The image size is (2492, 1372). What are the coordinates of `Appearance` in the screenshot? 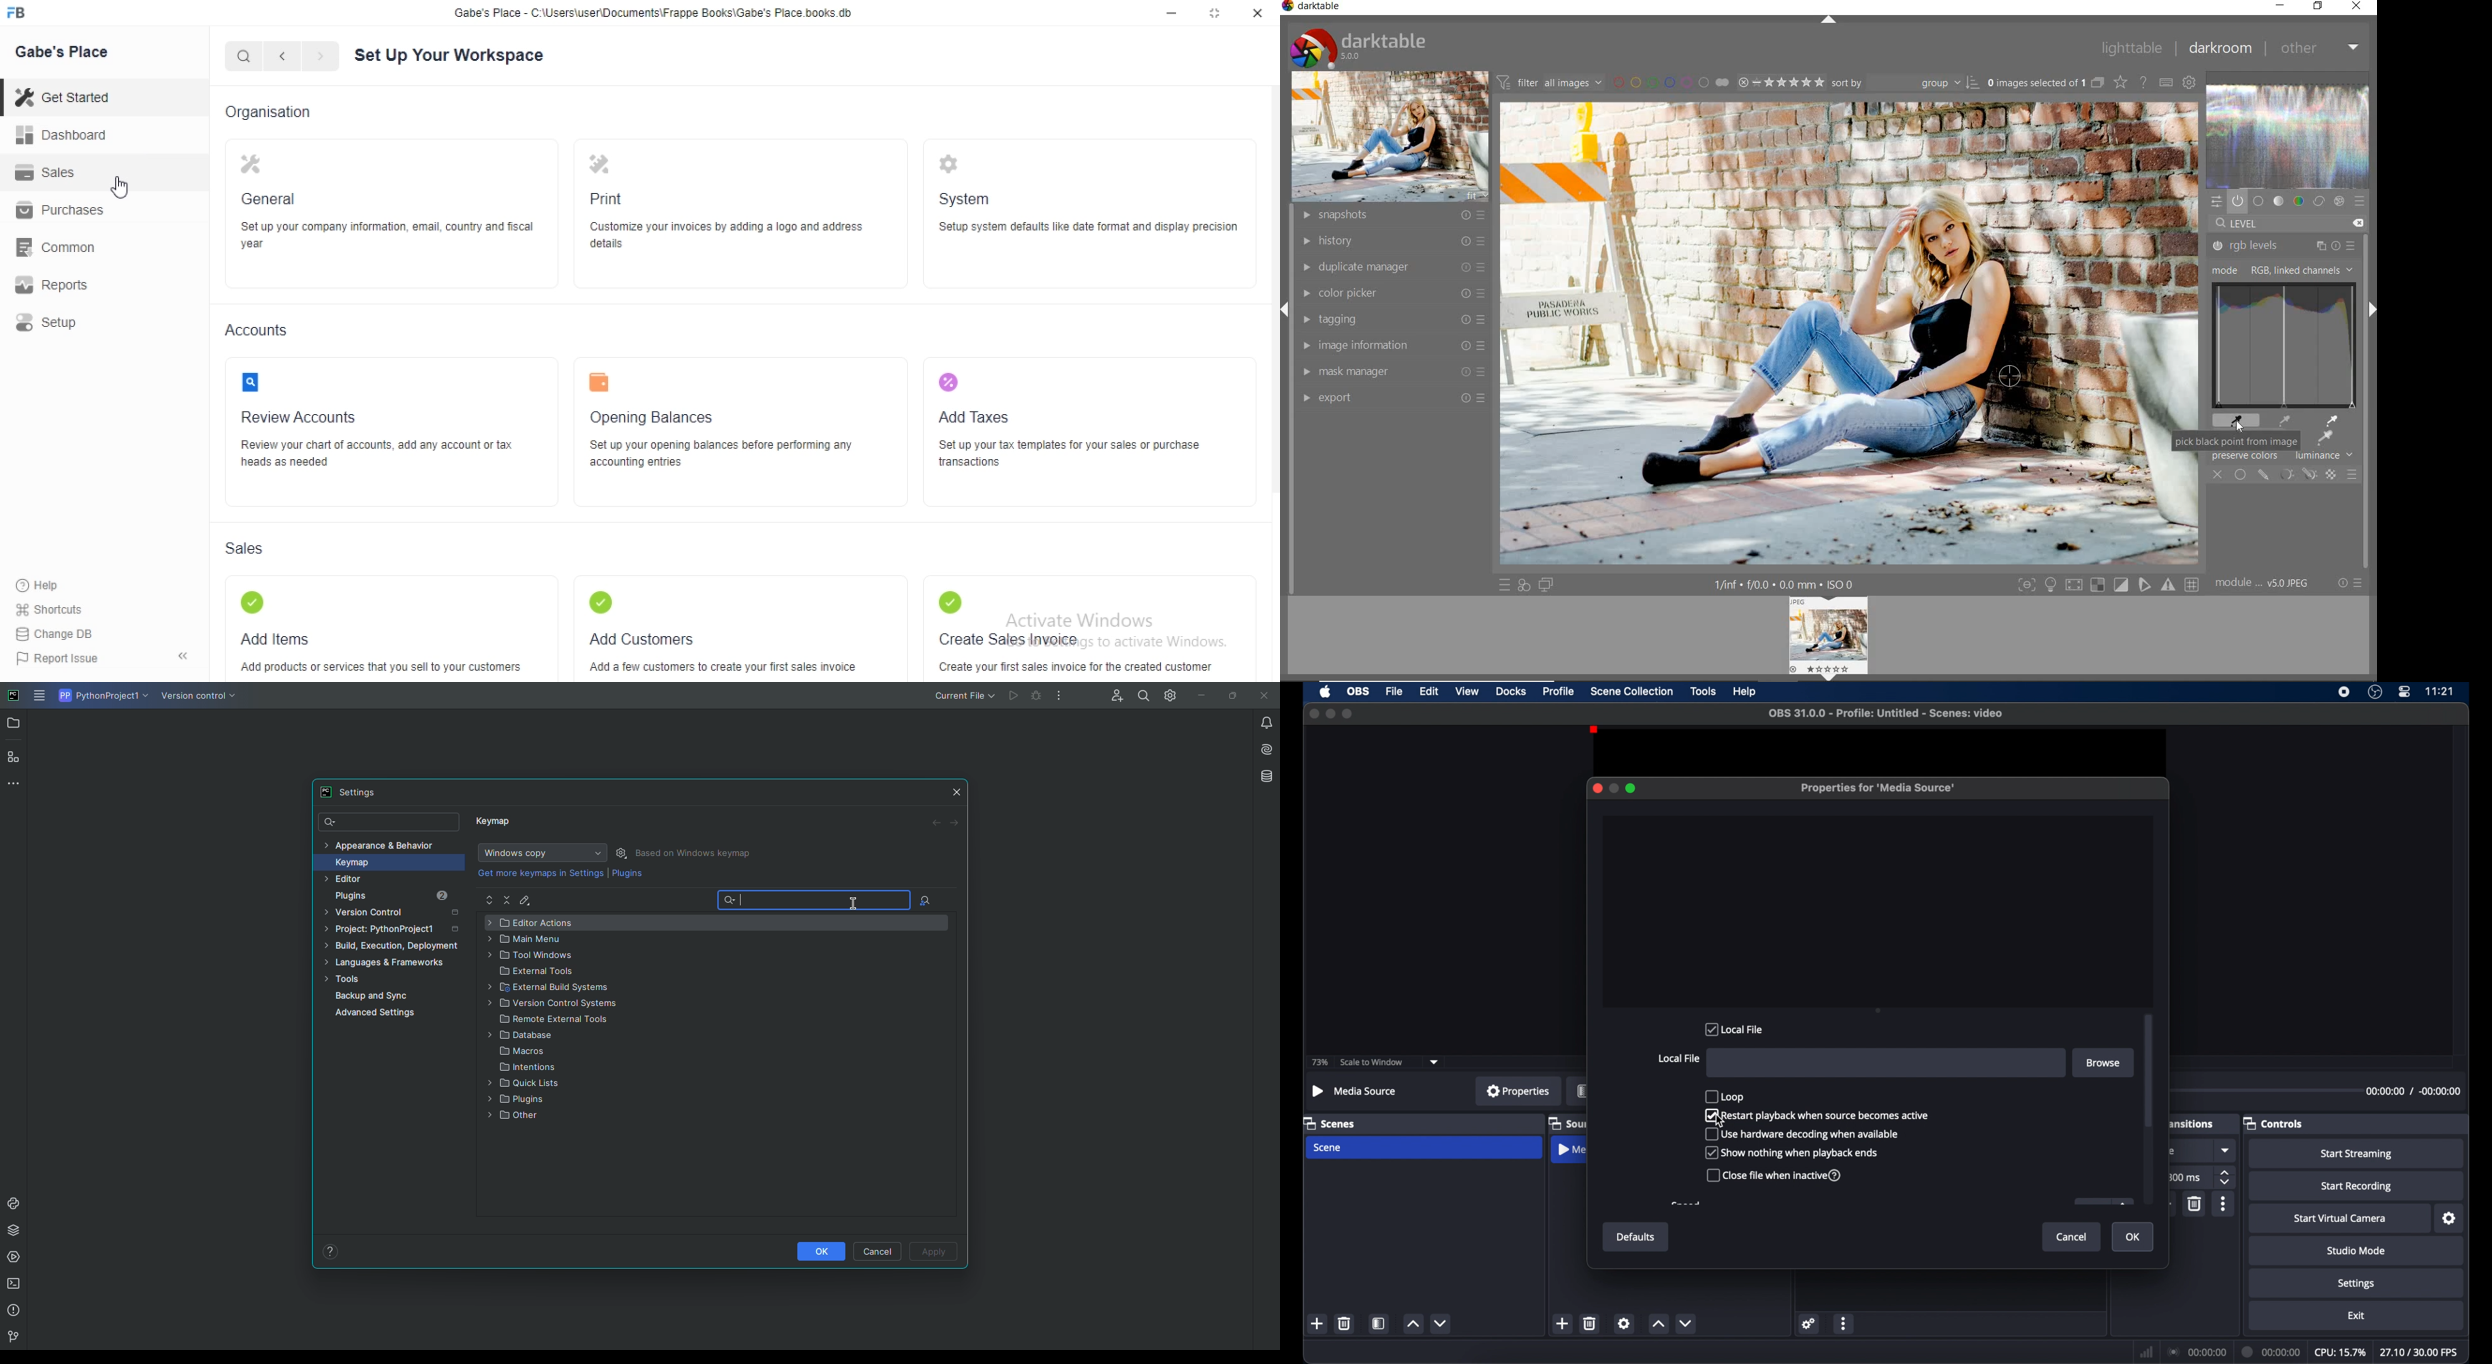 It's located at (380, 844).